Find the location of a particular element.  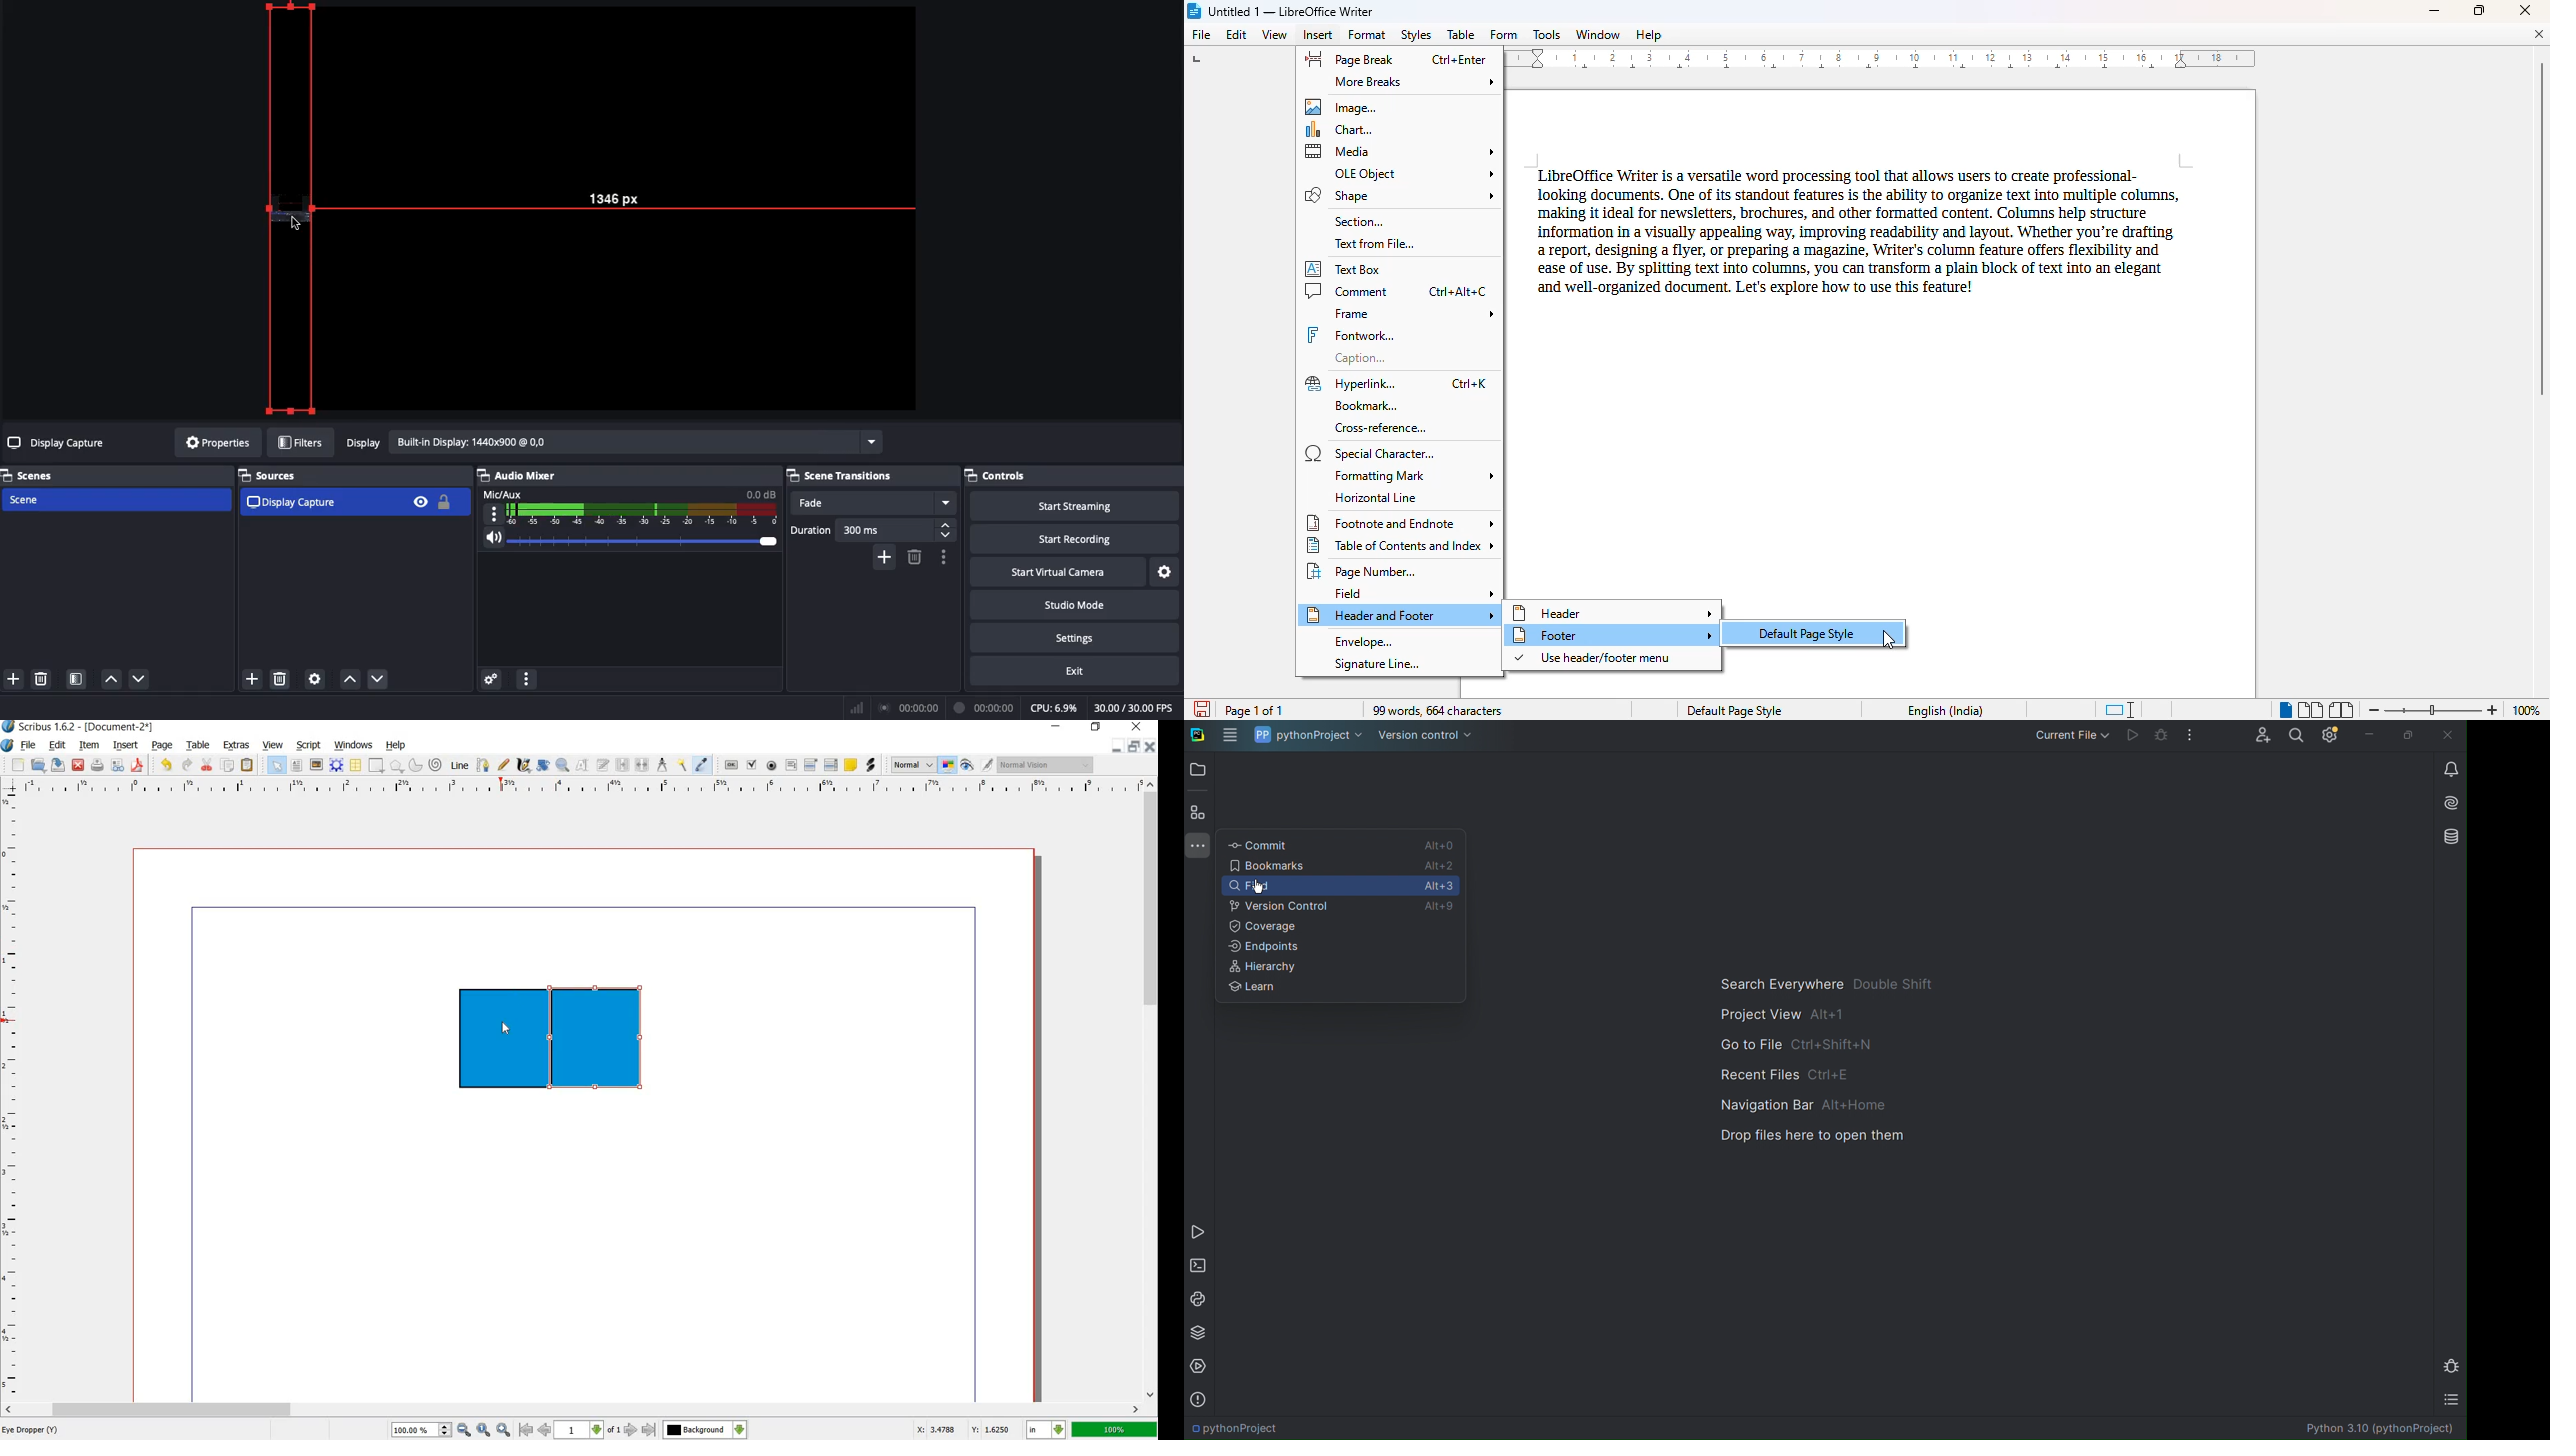

close is located at coordinates (1152, 746).